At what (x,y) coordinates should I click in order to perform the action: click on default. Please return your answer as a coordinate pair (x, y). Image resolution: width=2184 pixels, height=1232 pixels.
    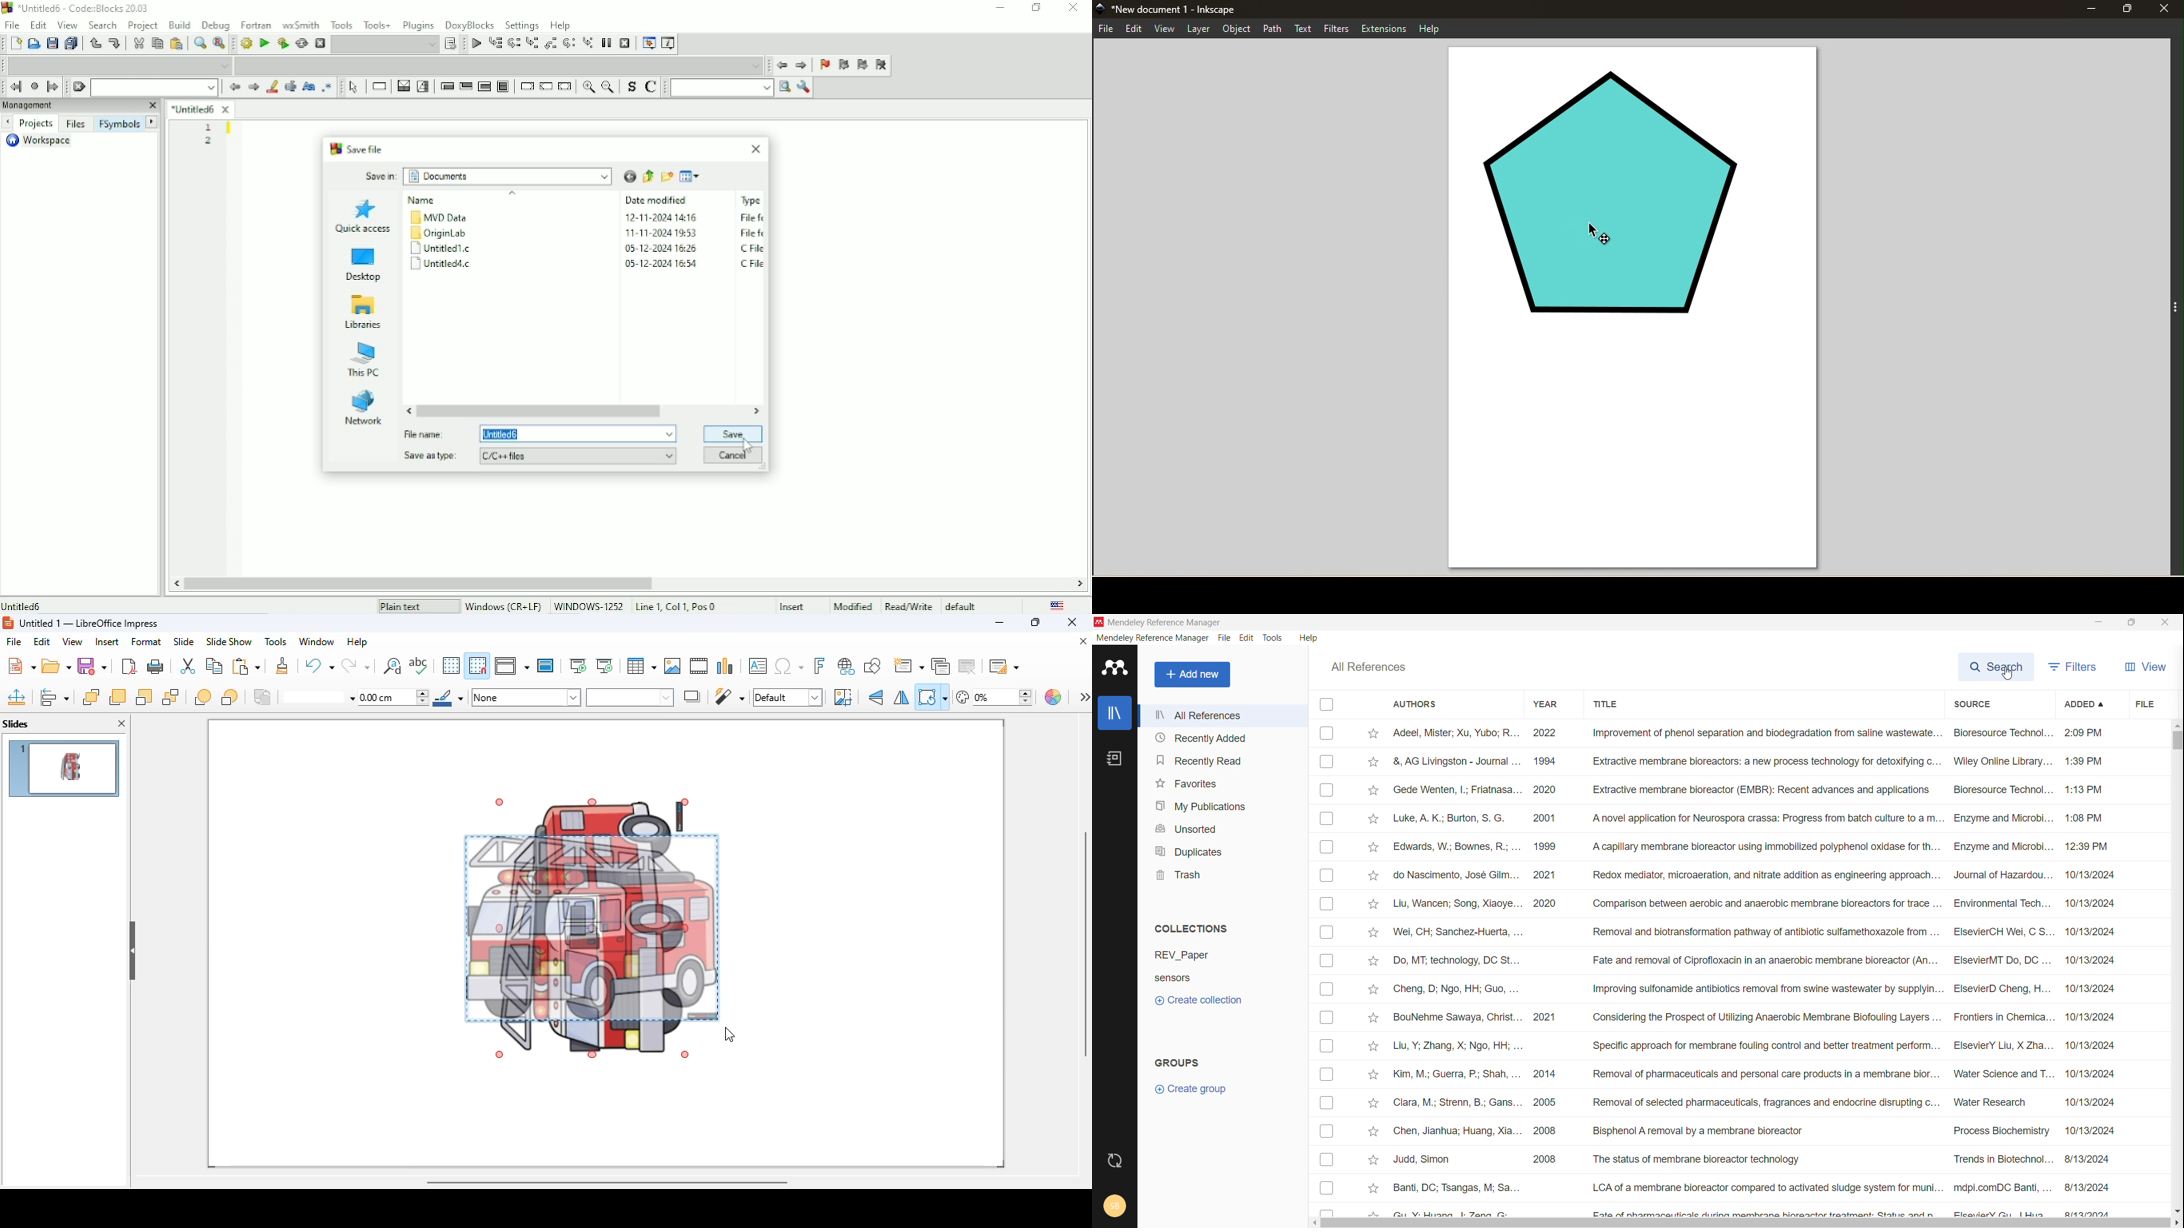
    Looking at the image, I should click on (963, 605).